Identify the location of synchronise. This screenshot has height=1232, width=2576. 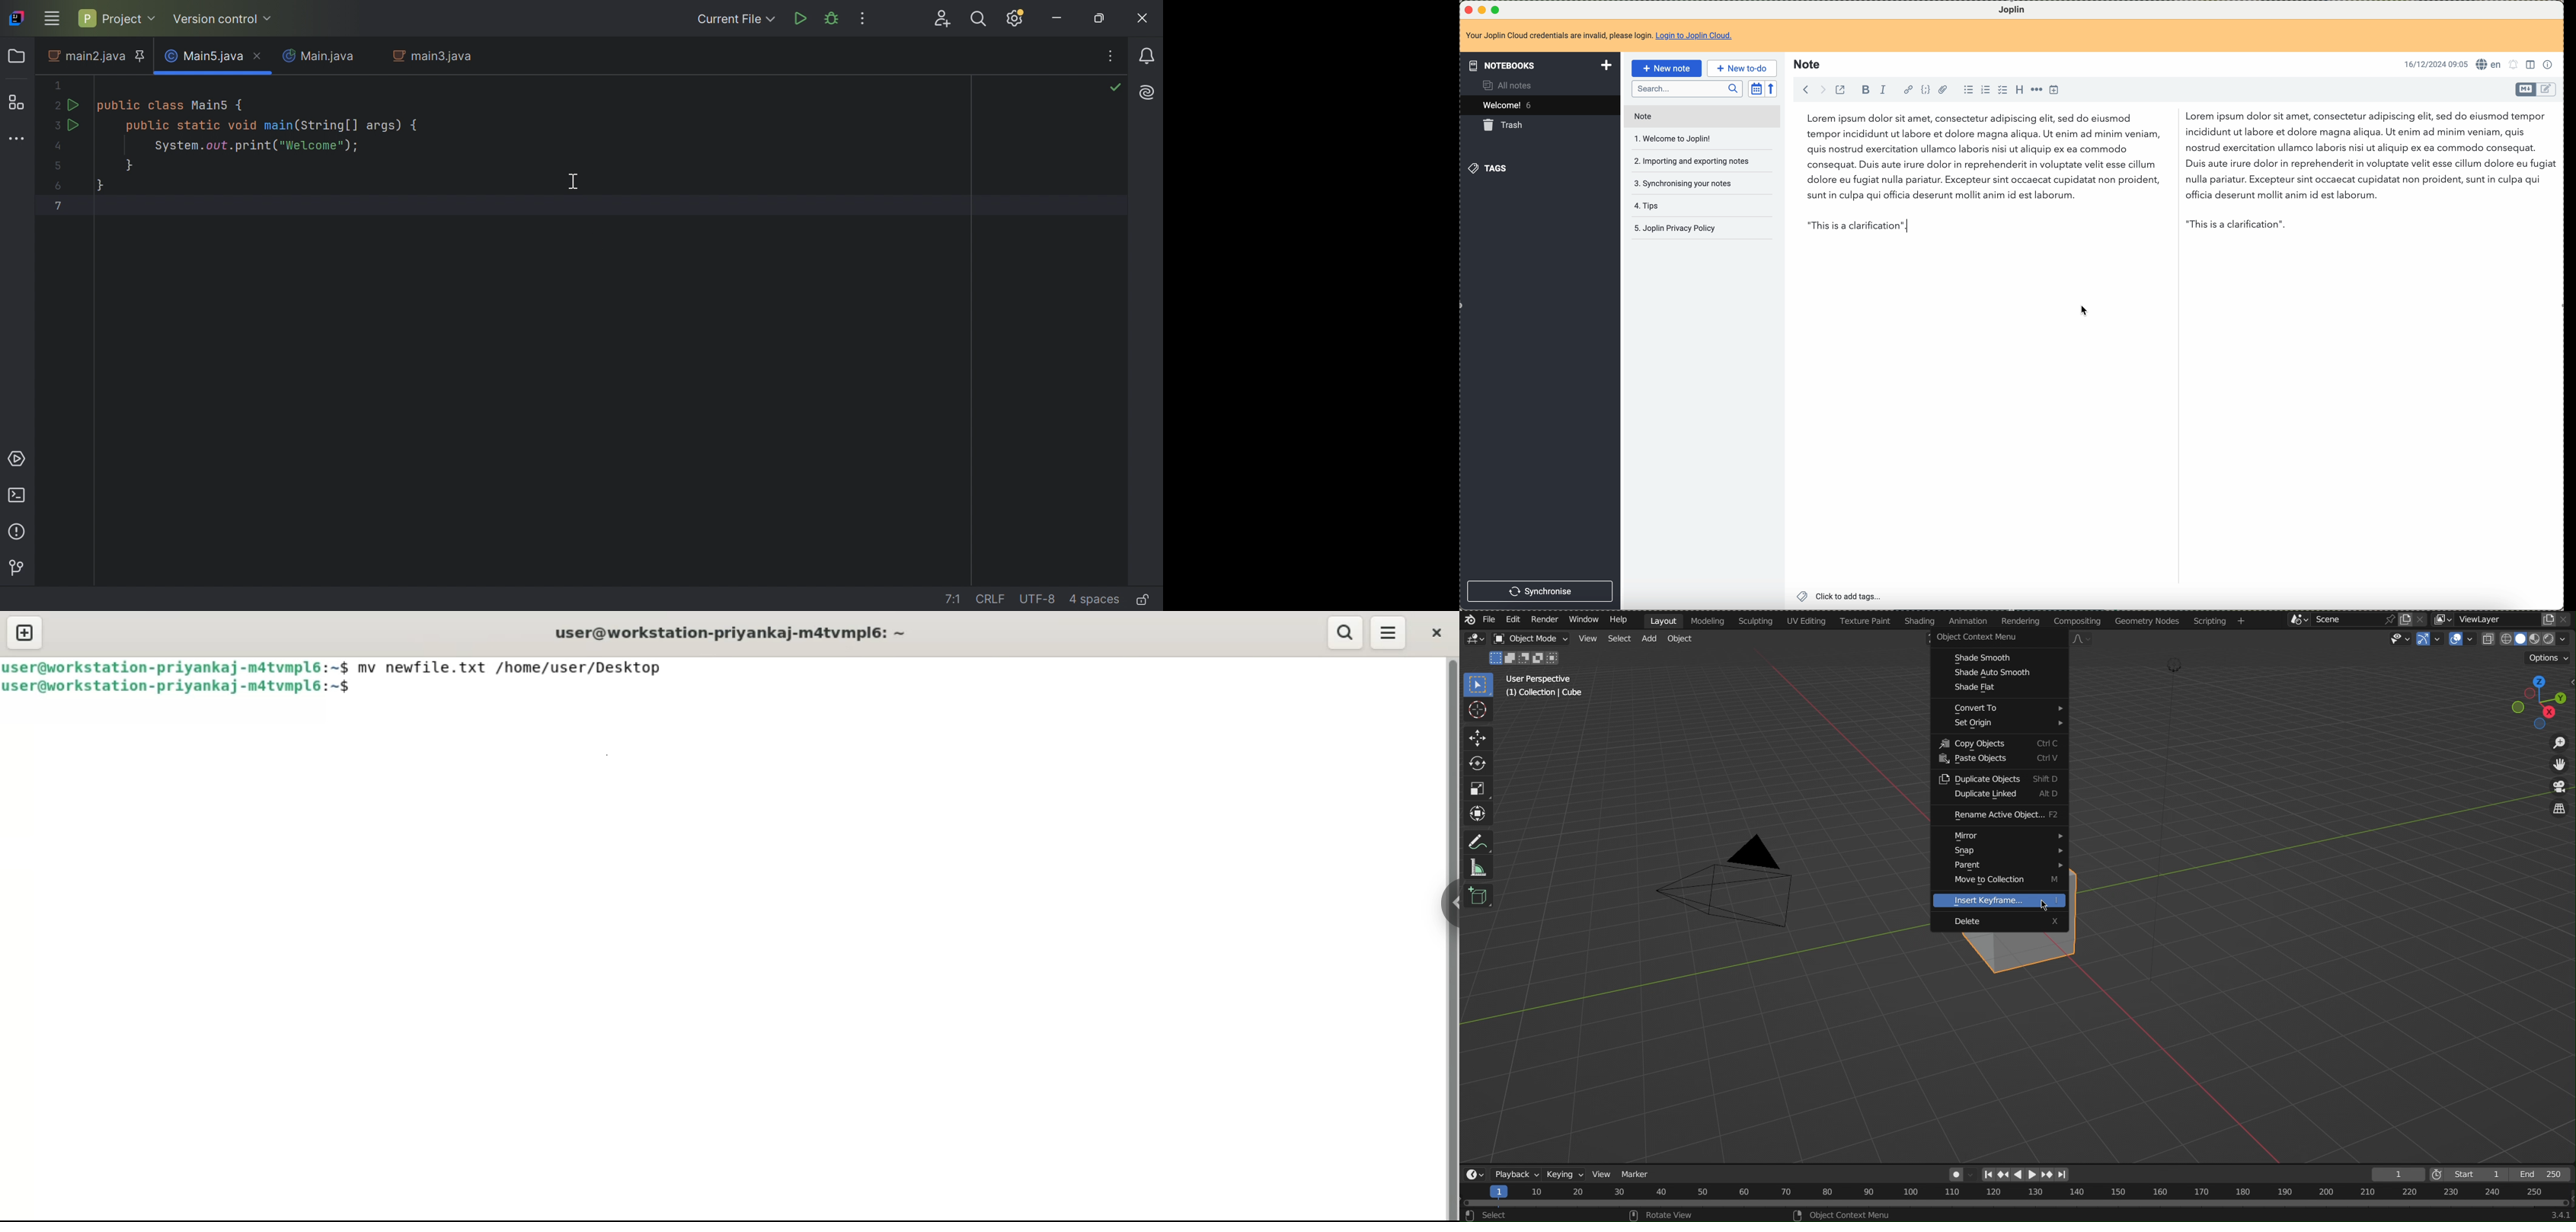
(1541, 592).